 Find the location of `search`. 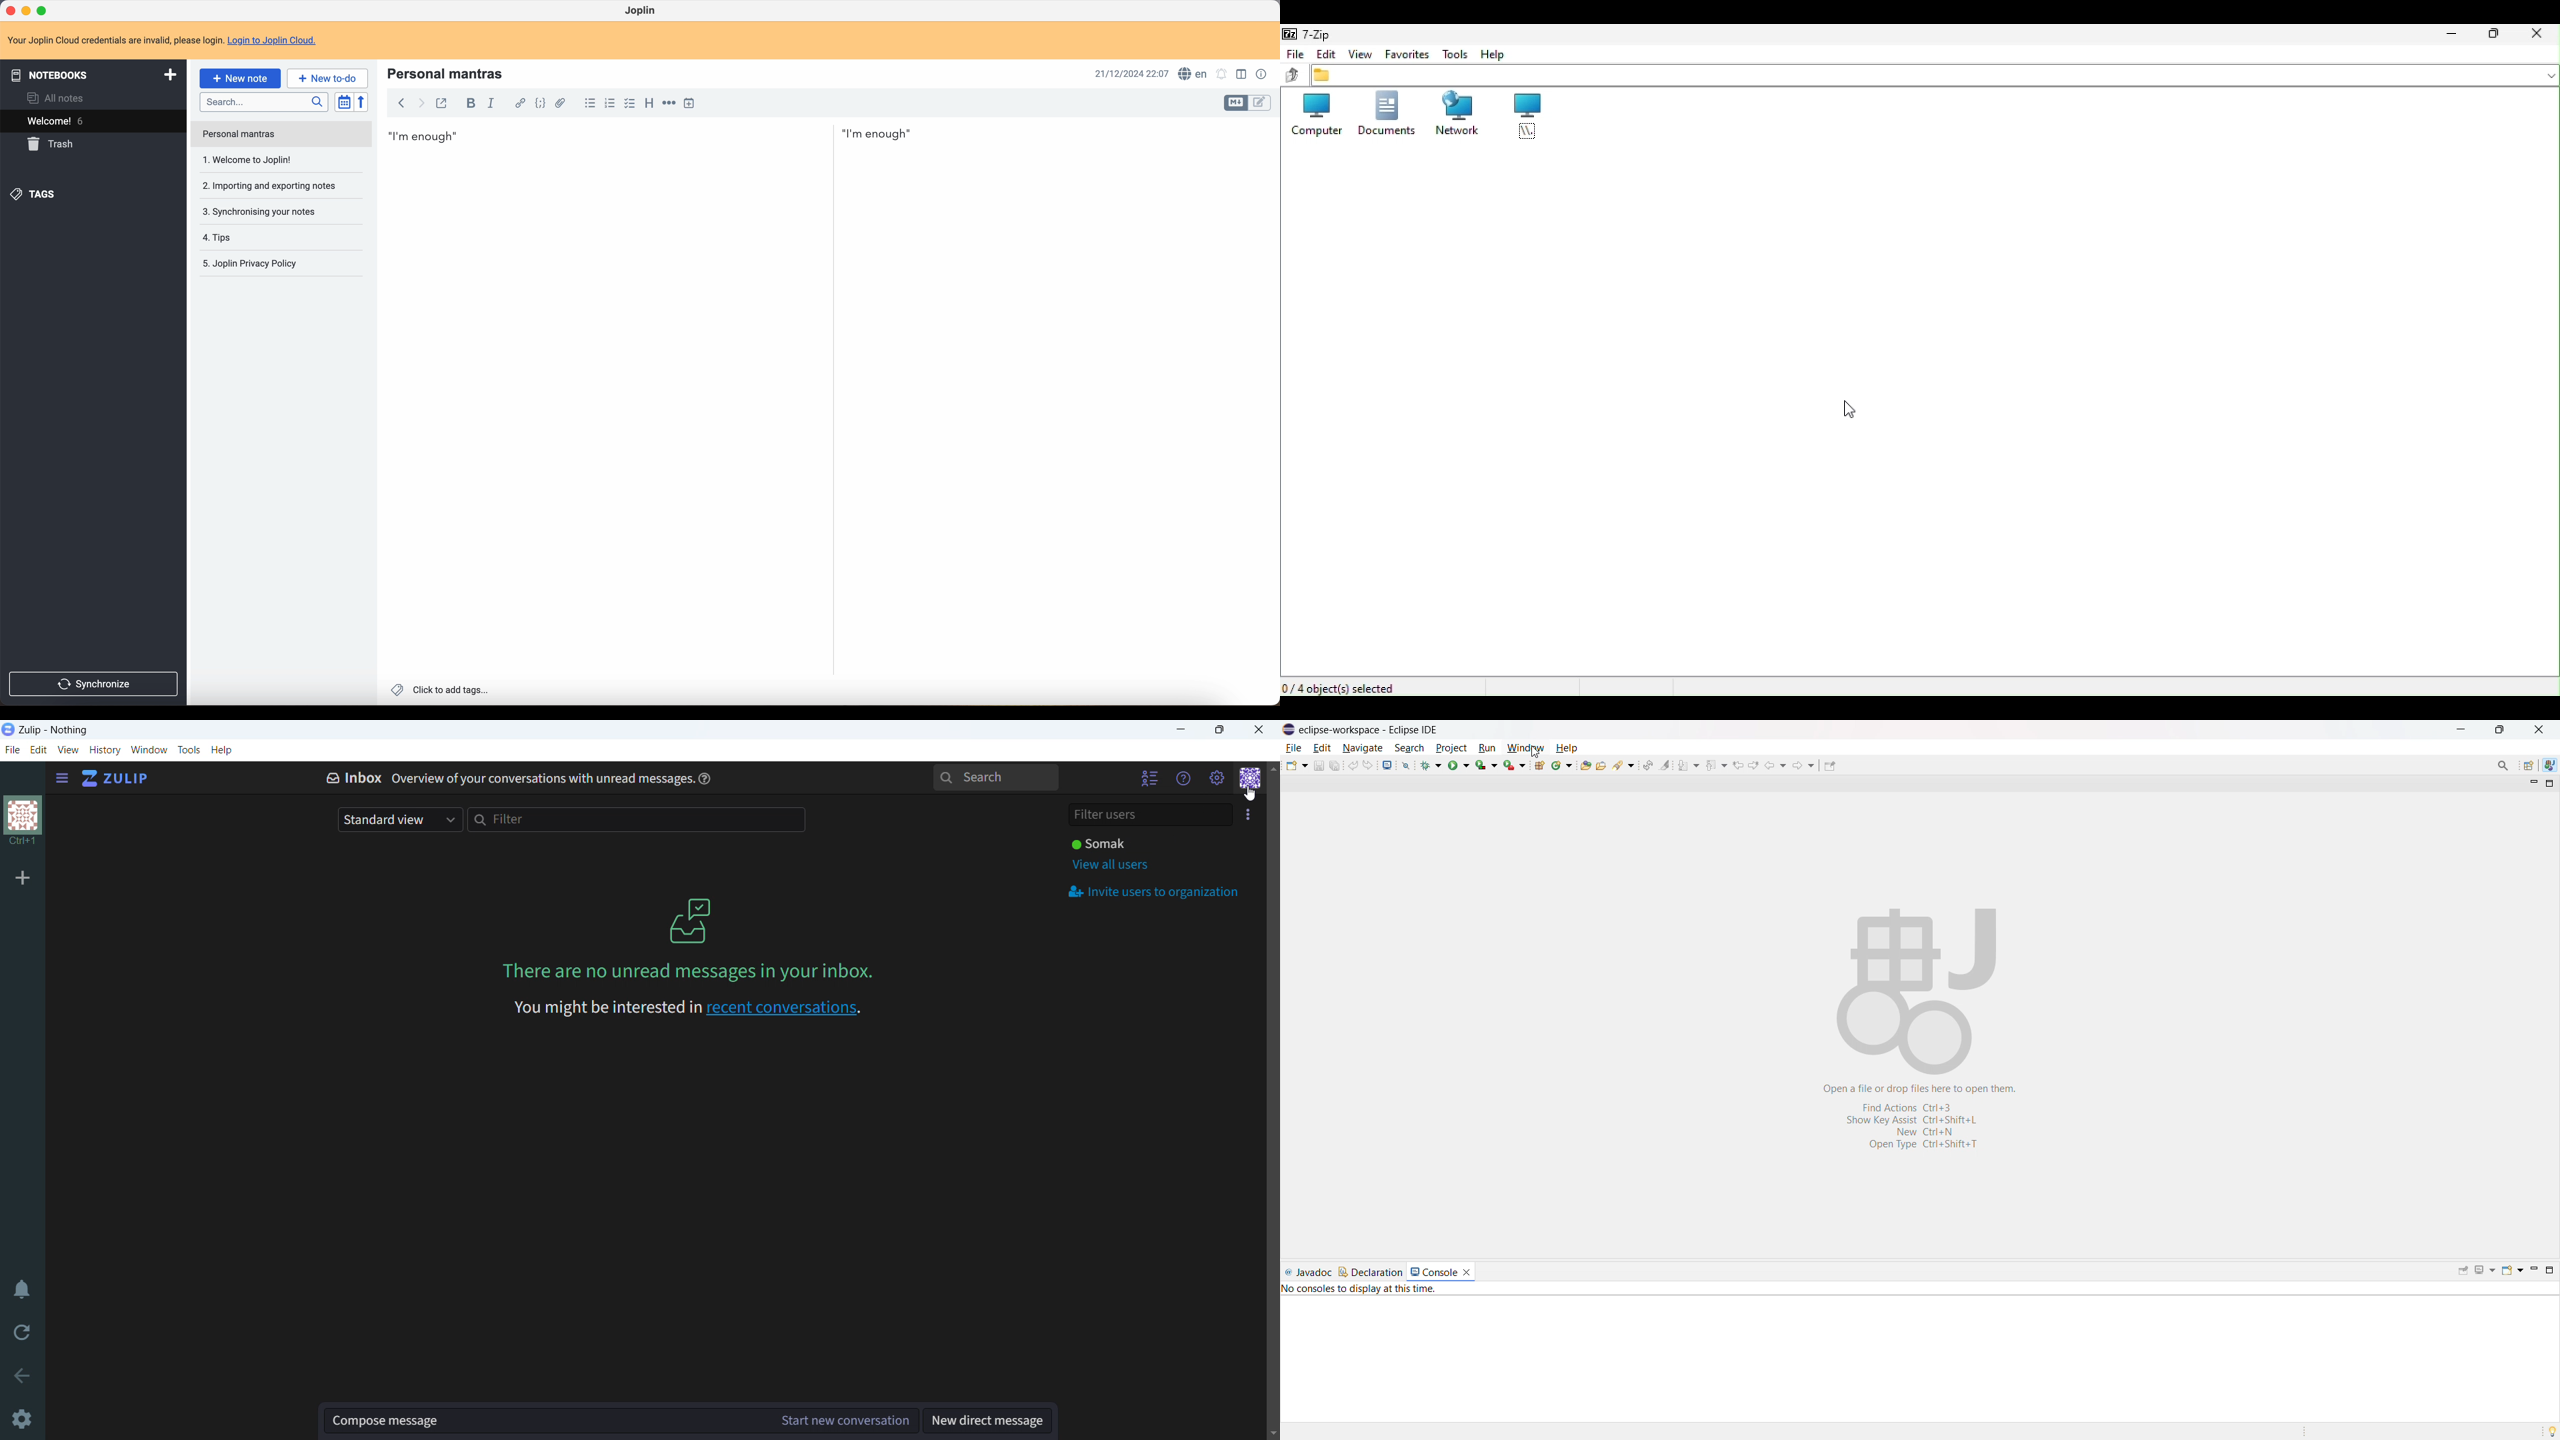

search is located at coordinates (995, 777).